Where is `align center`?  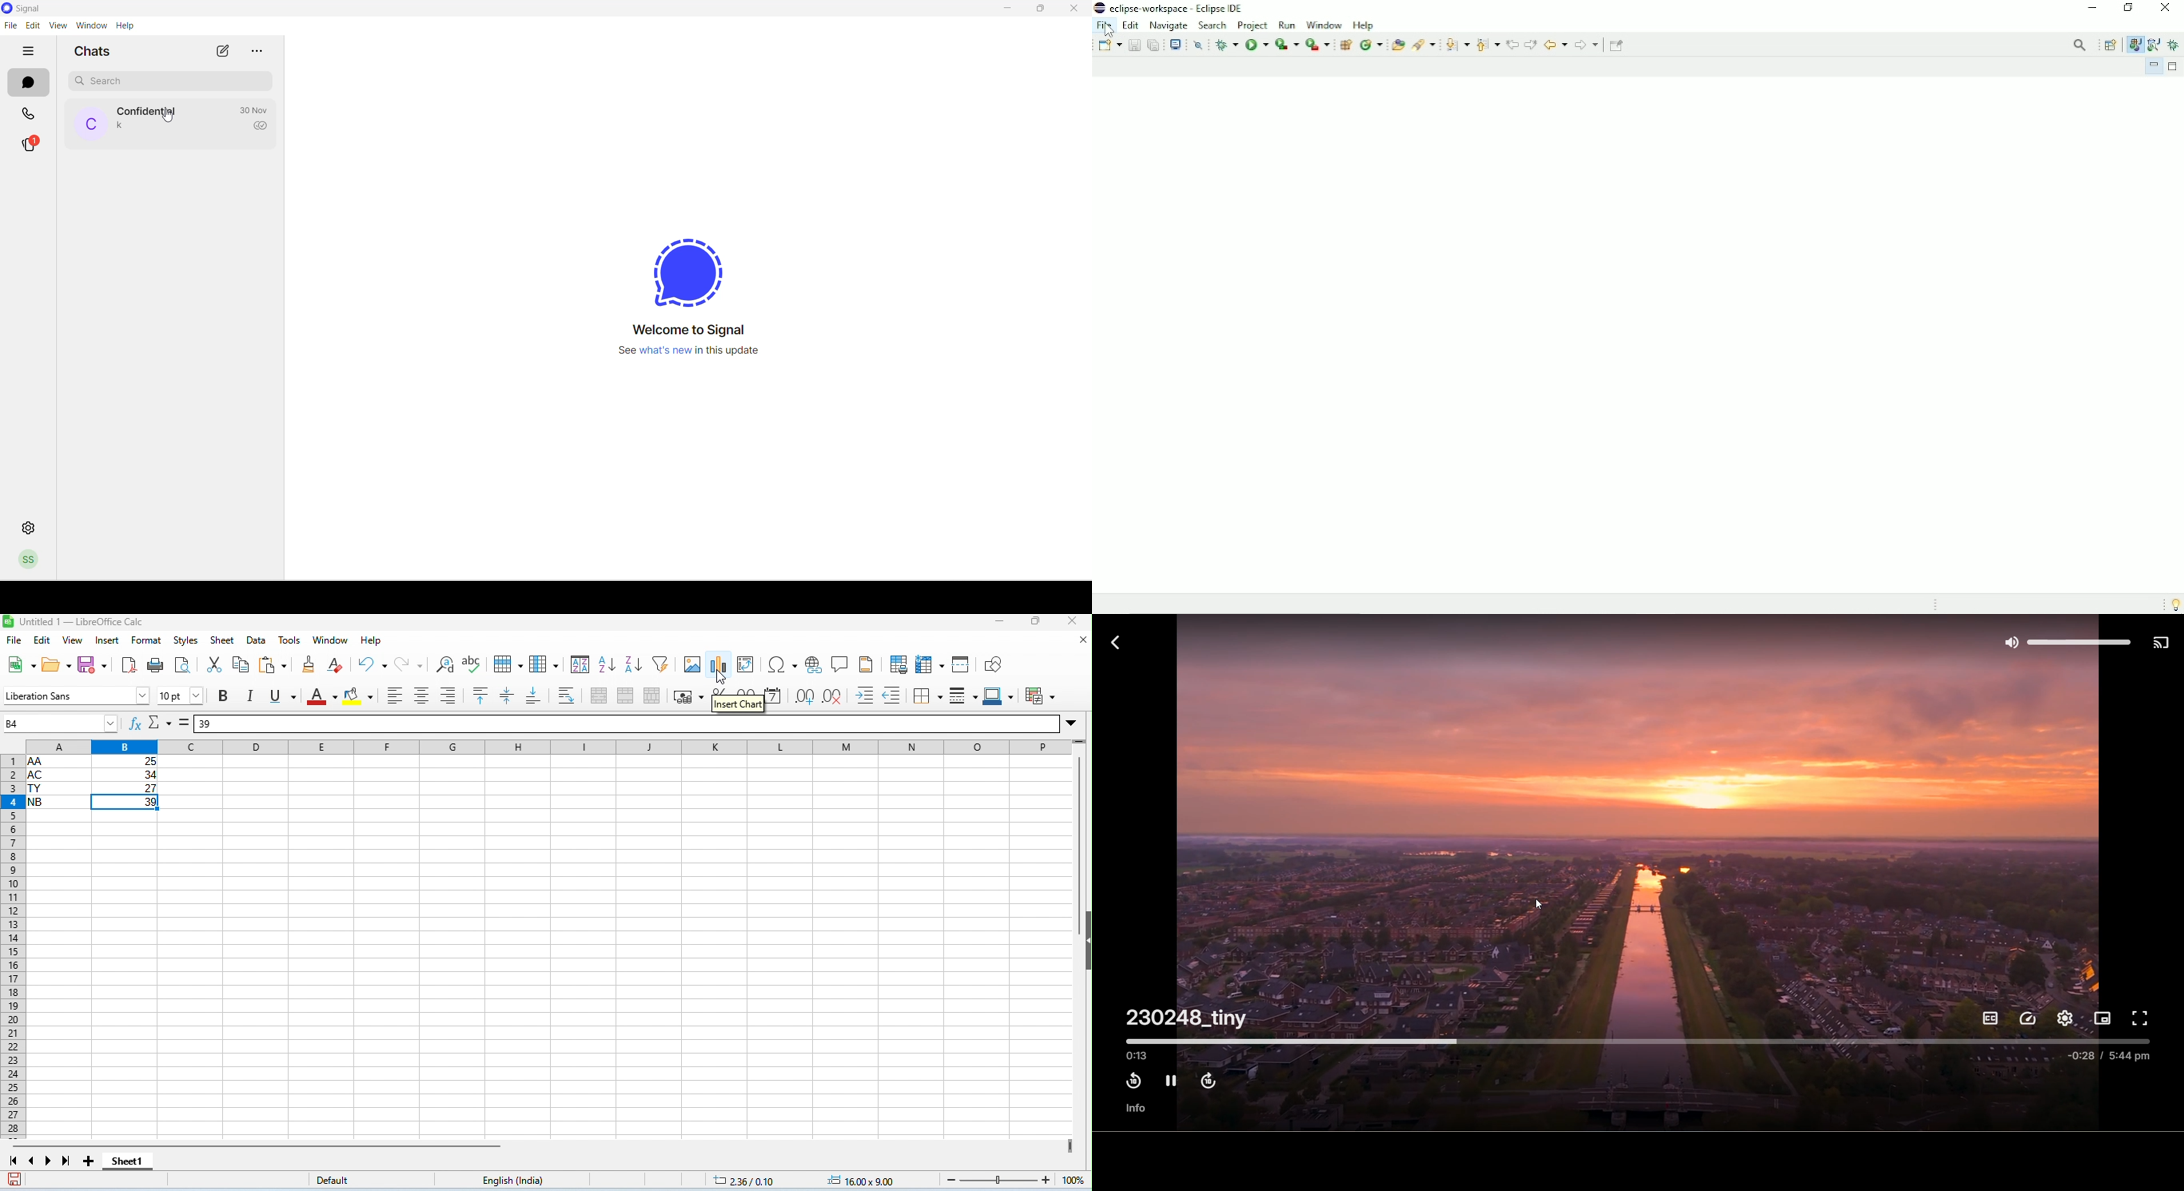
align center is located at coordinates (421, 696).